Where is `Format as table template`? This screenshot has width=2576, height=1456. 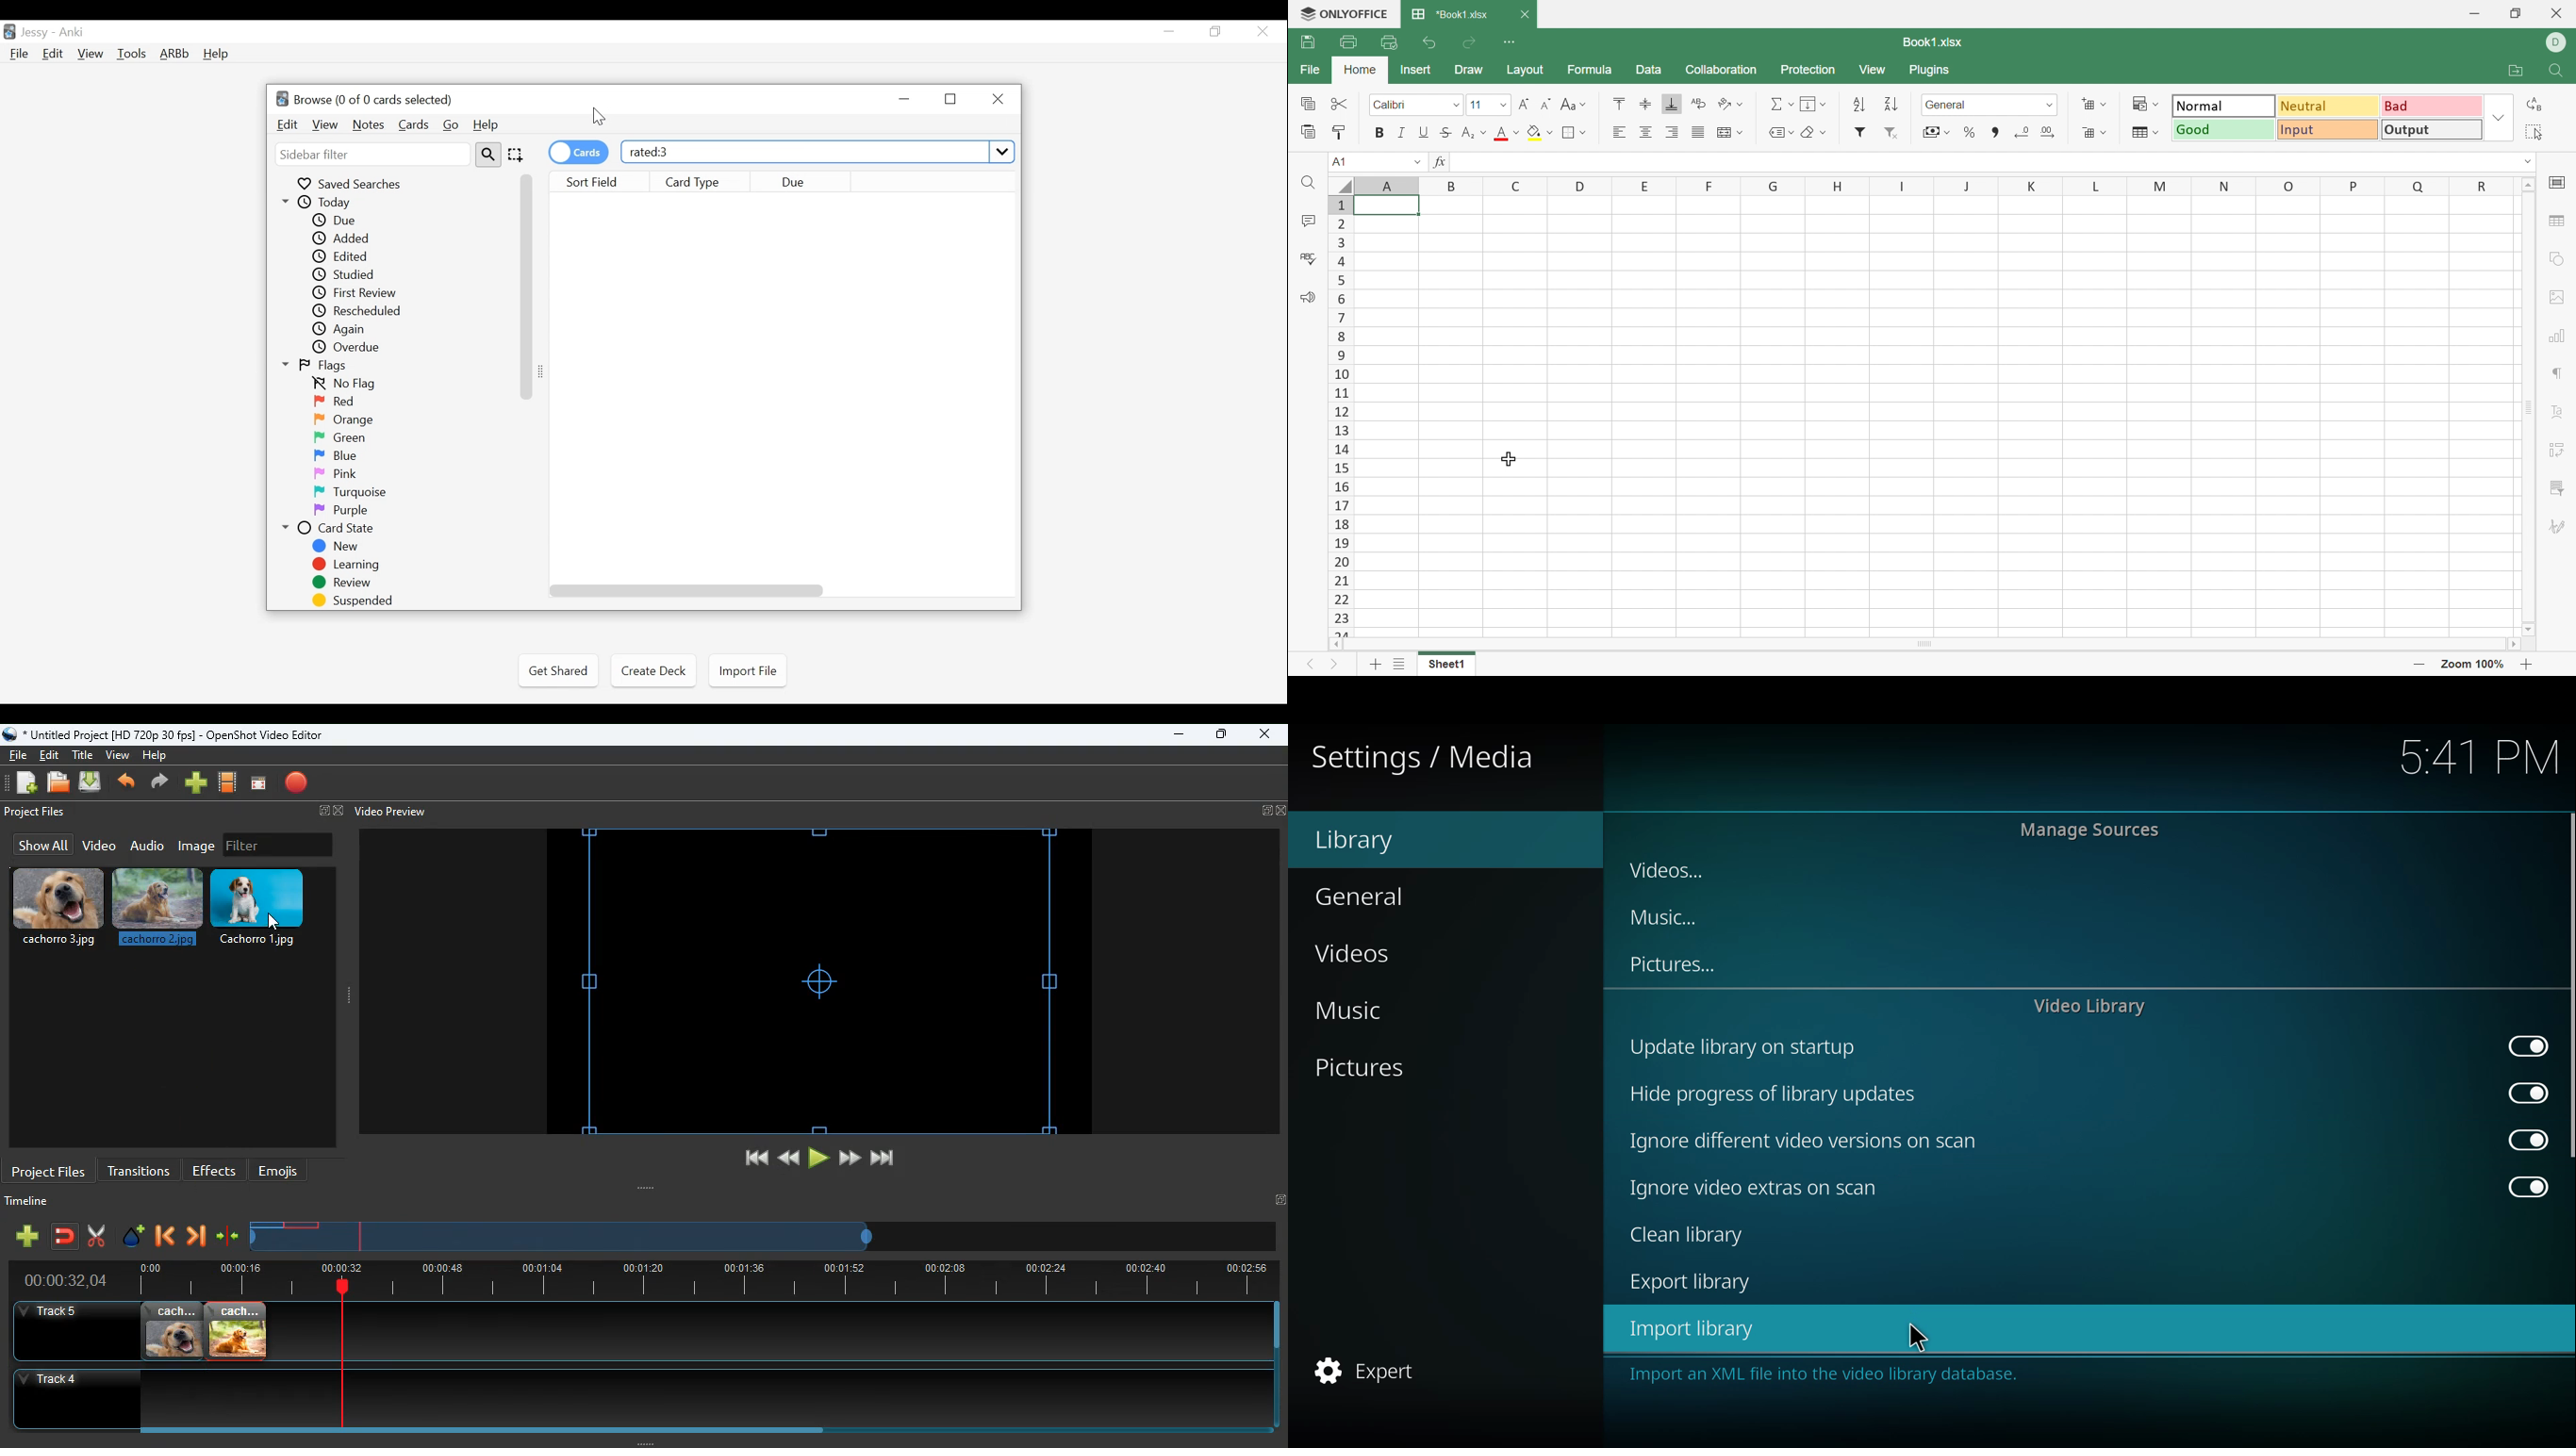 Format as table template is located at coordinates (2142, 134).